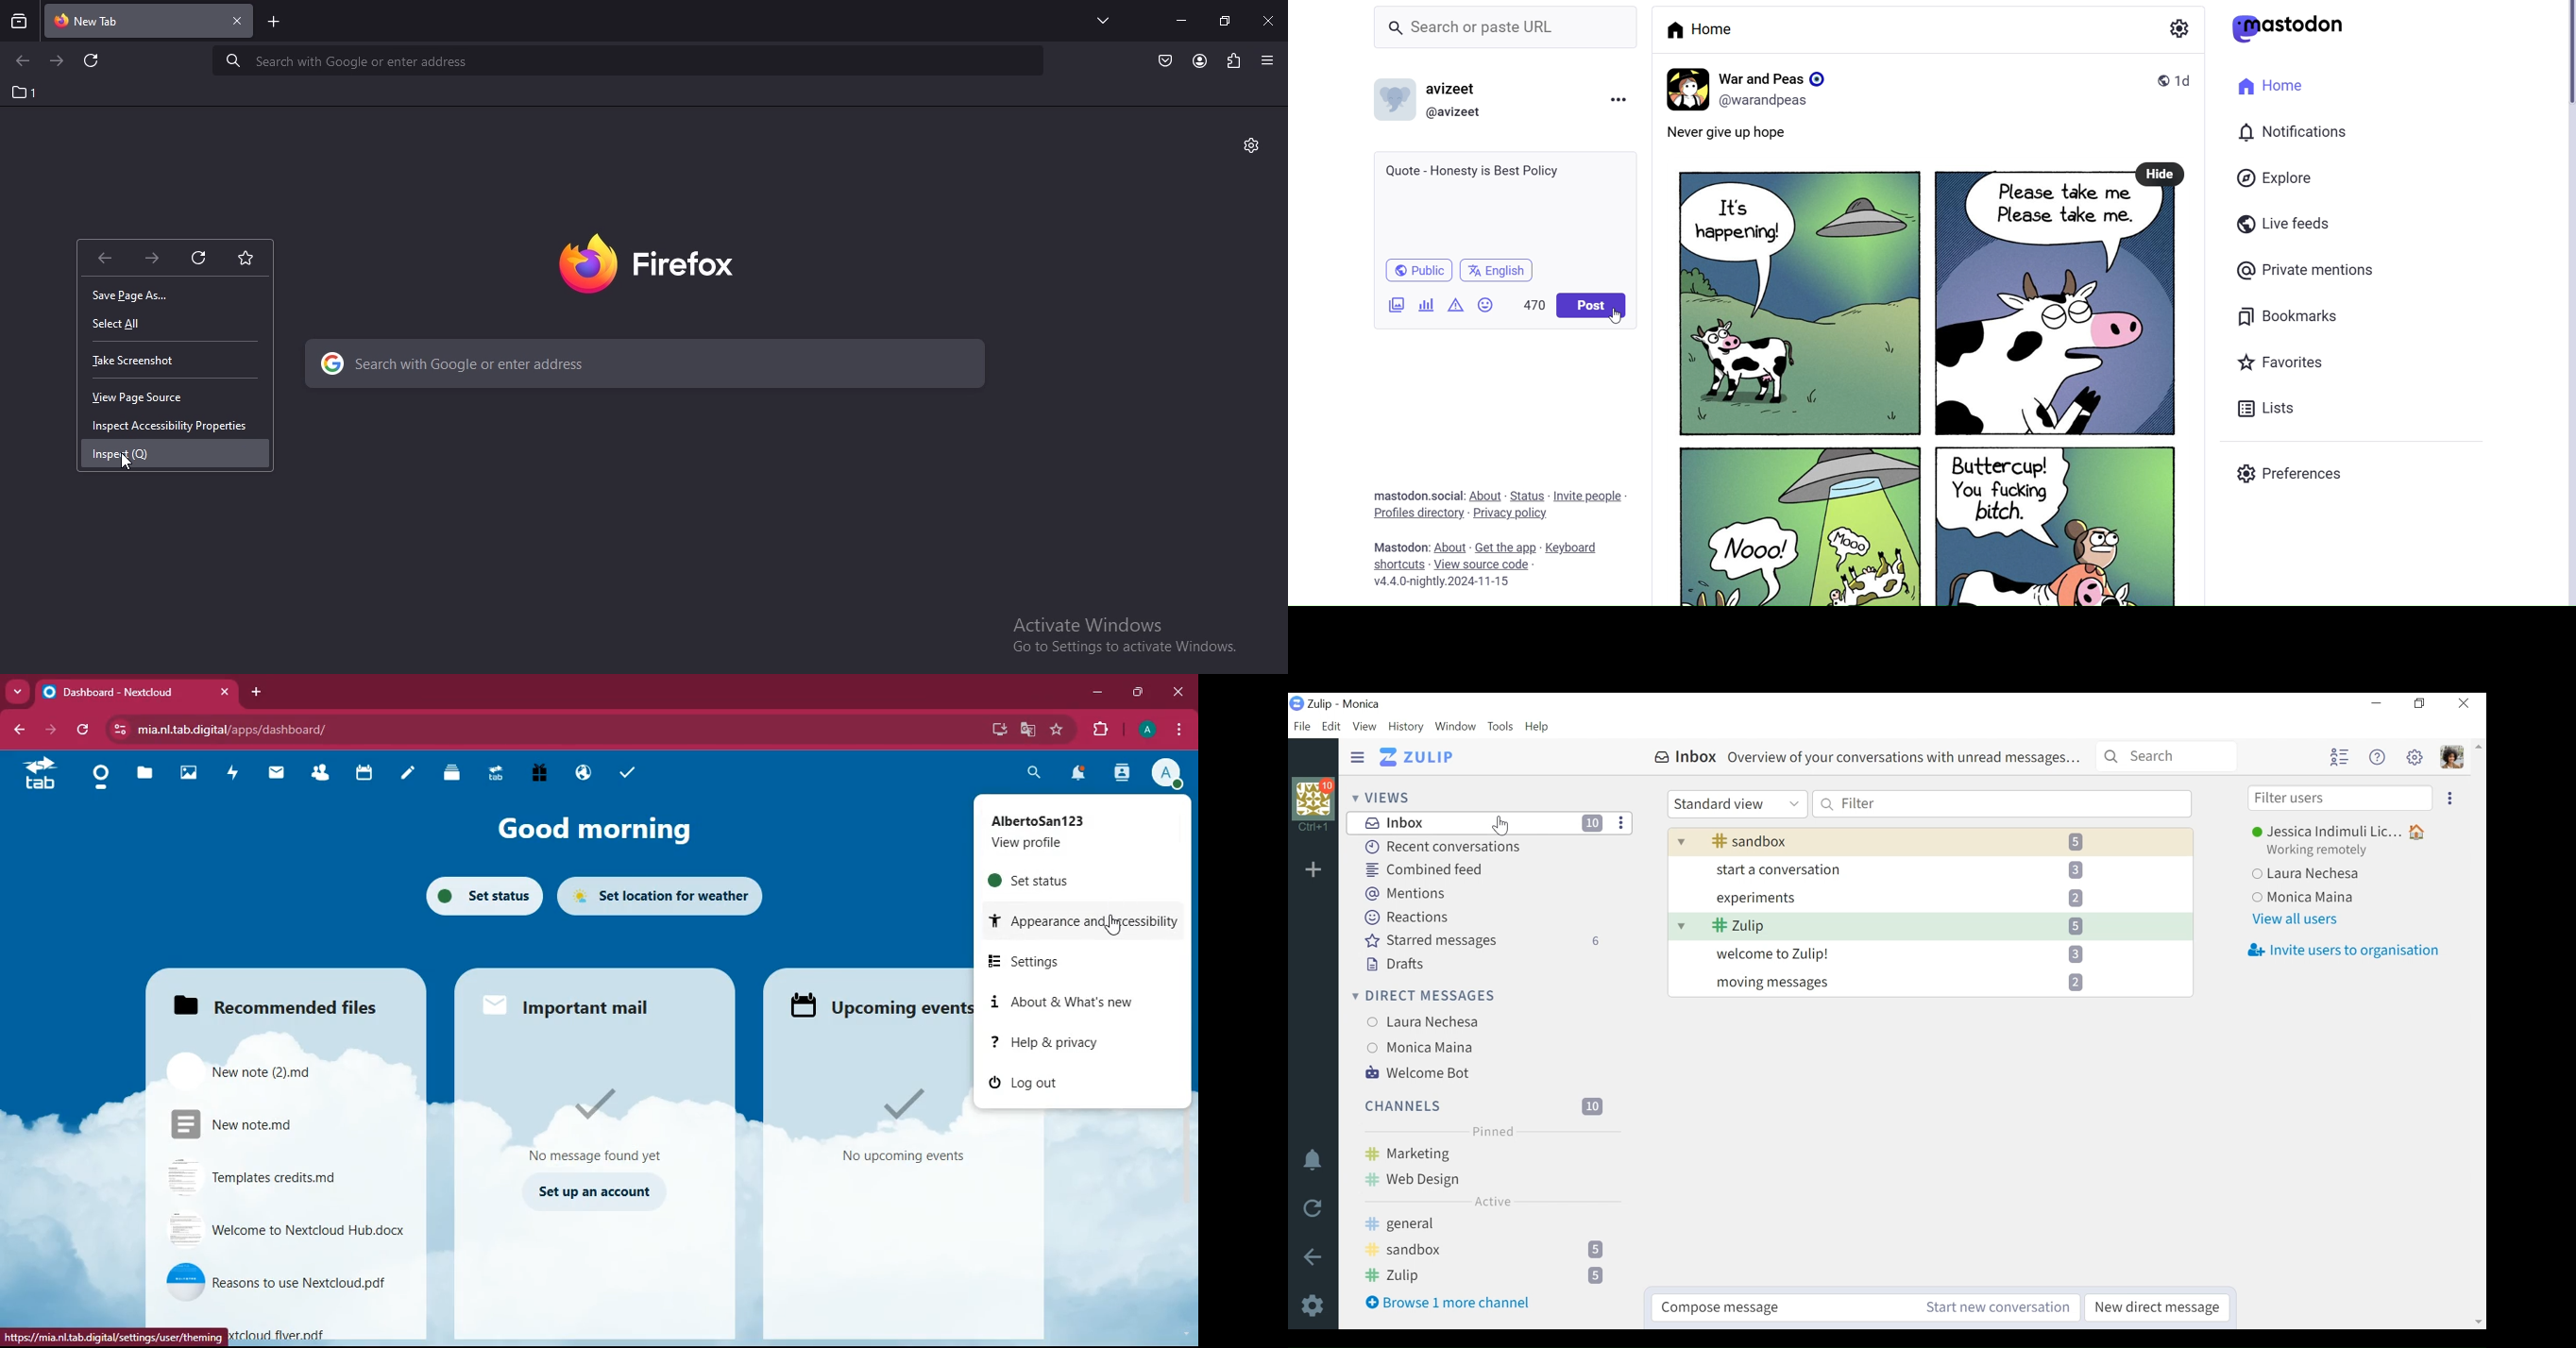 This screenshot has height=1372, width=2576. I want to click on public post, so click(2156, 80).